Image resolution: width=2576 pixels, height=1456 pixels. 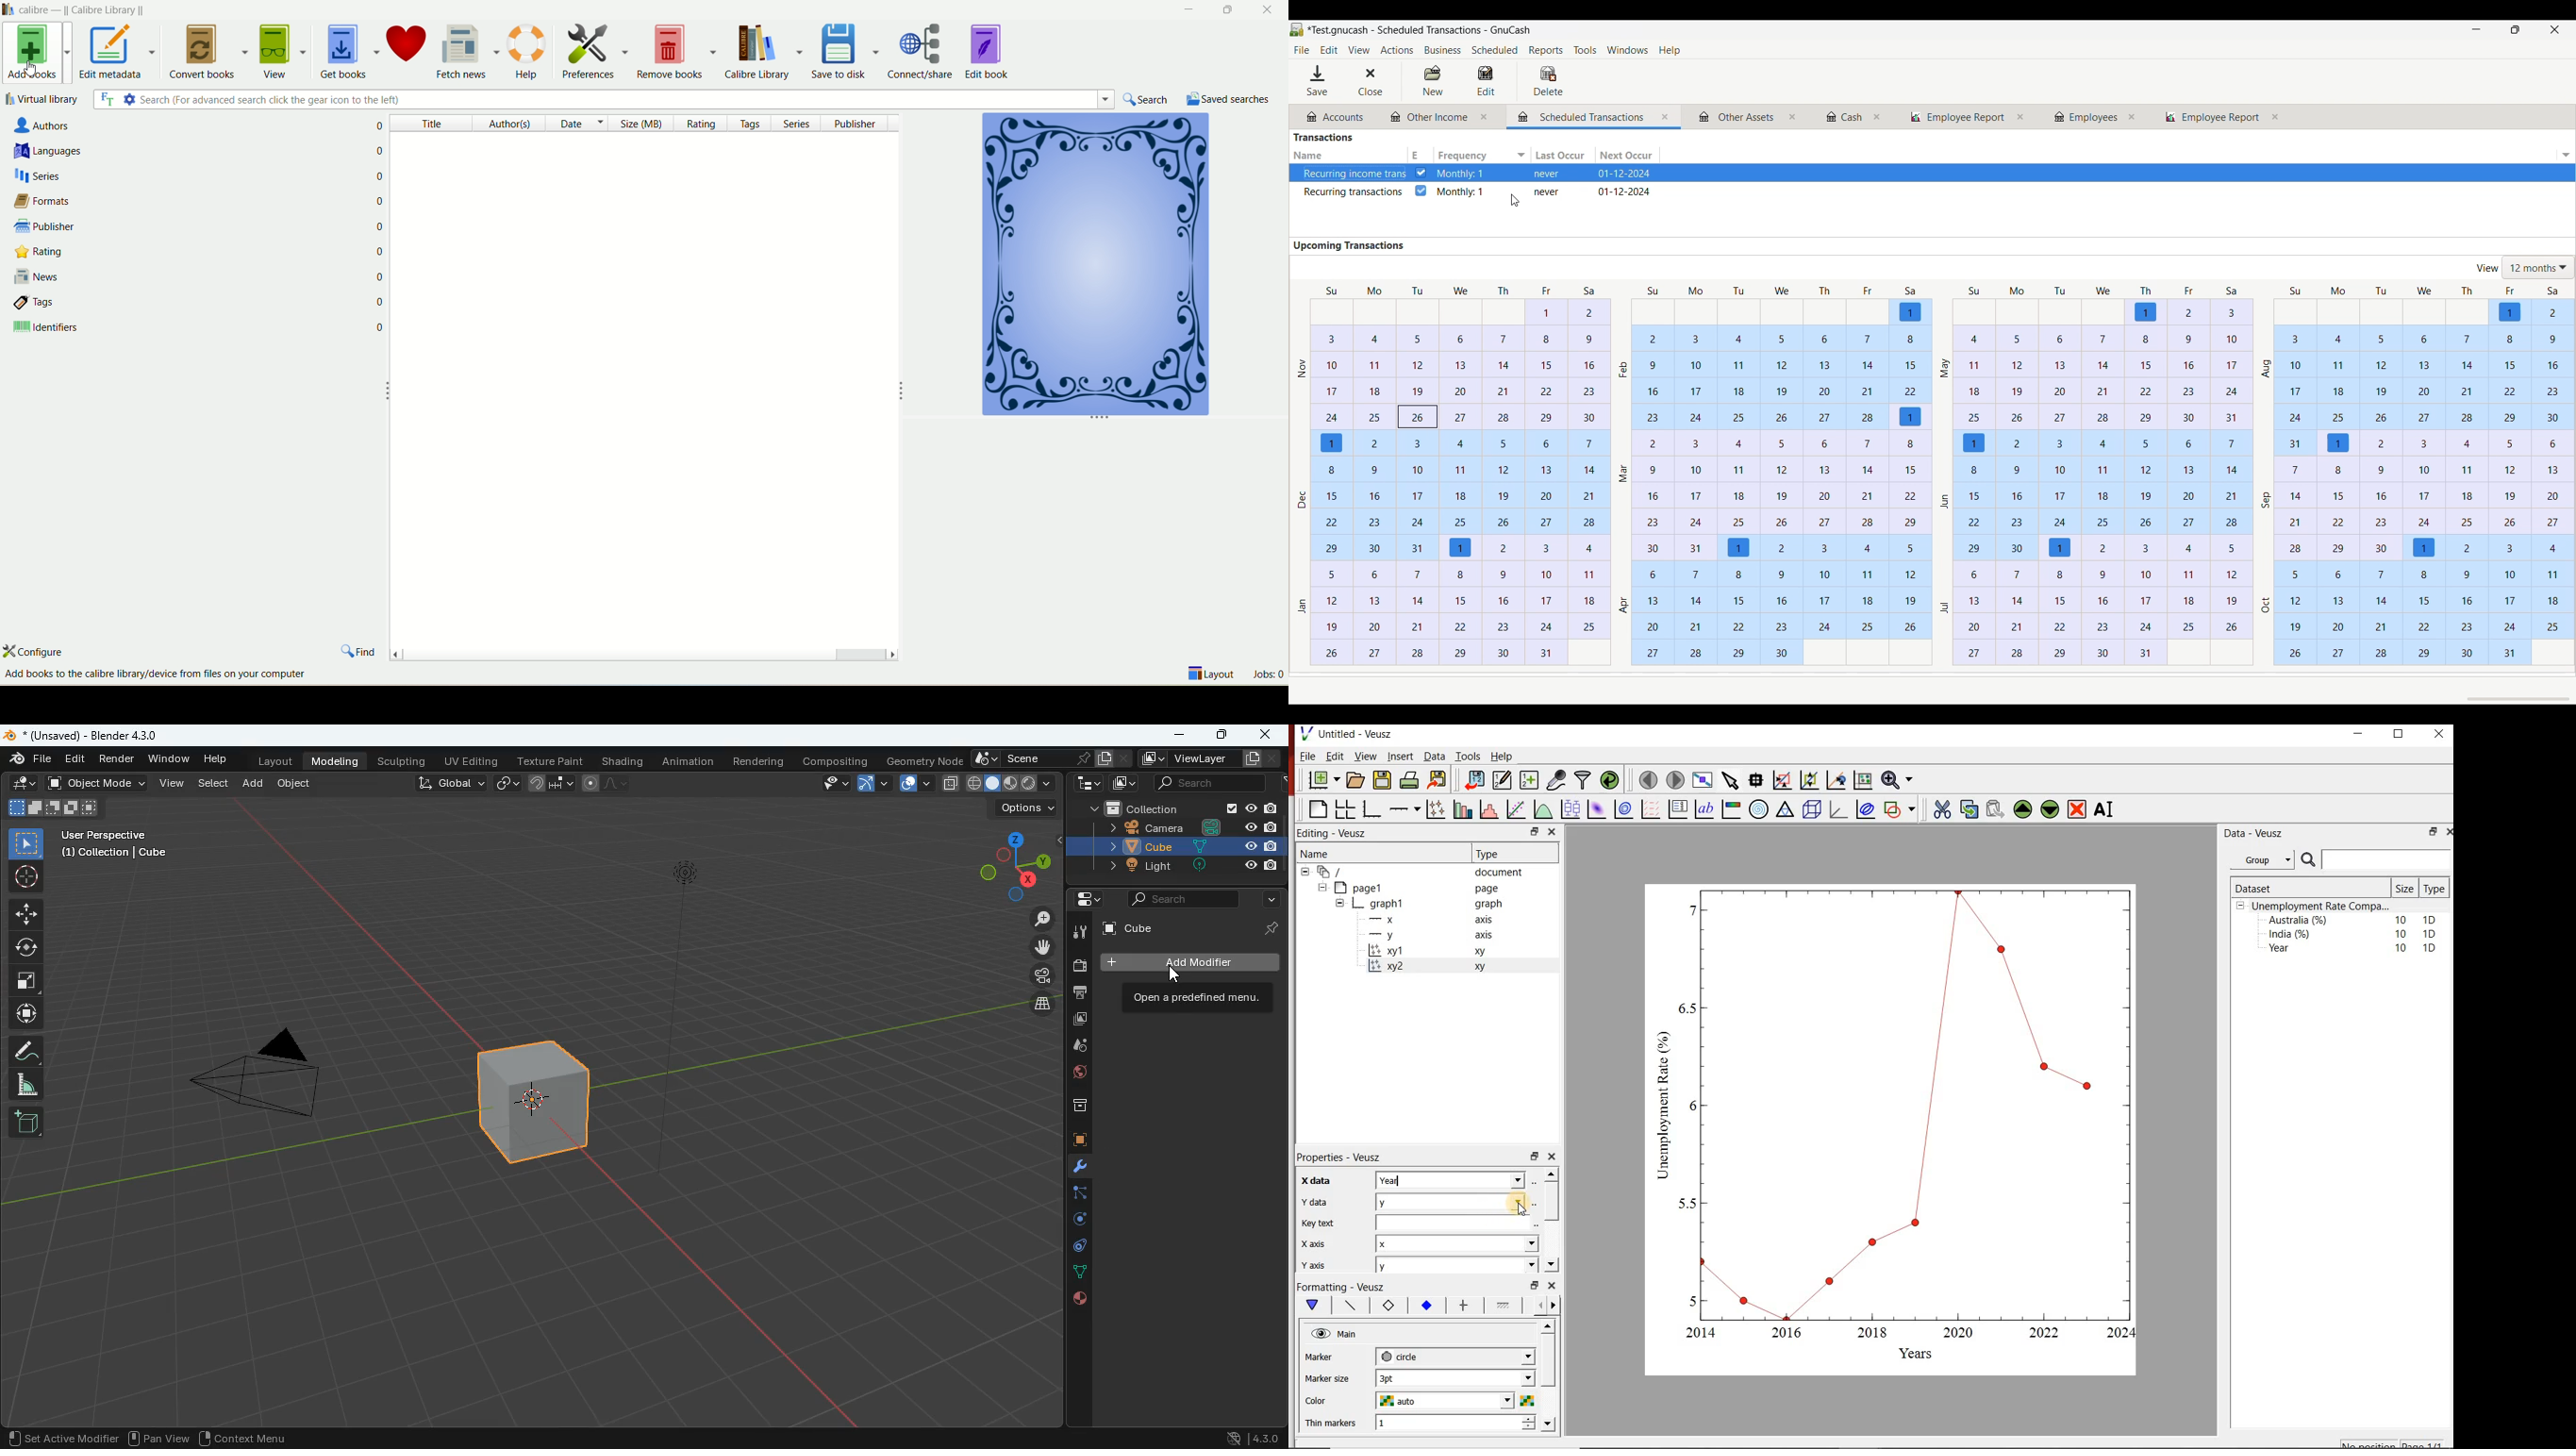 I want to click on tech, so click(x=1089, y=784).